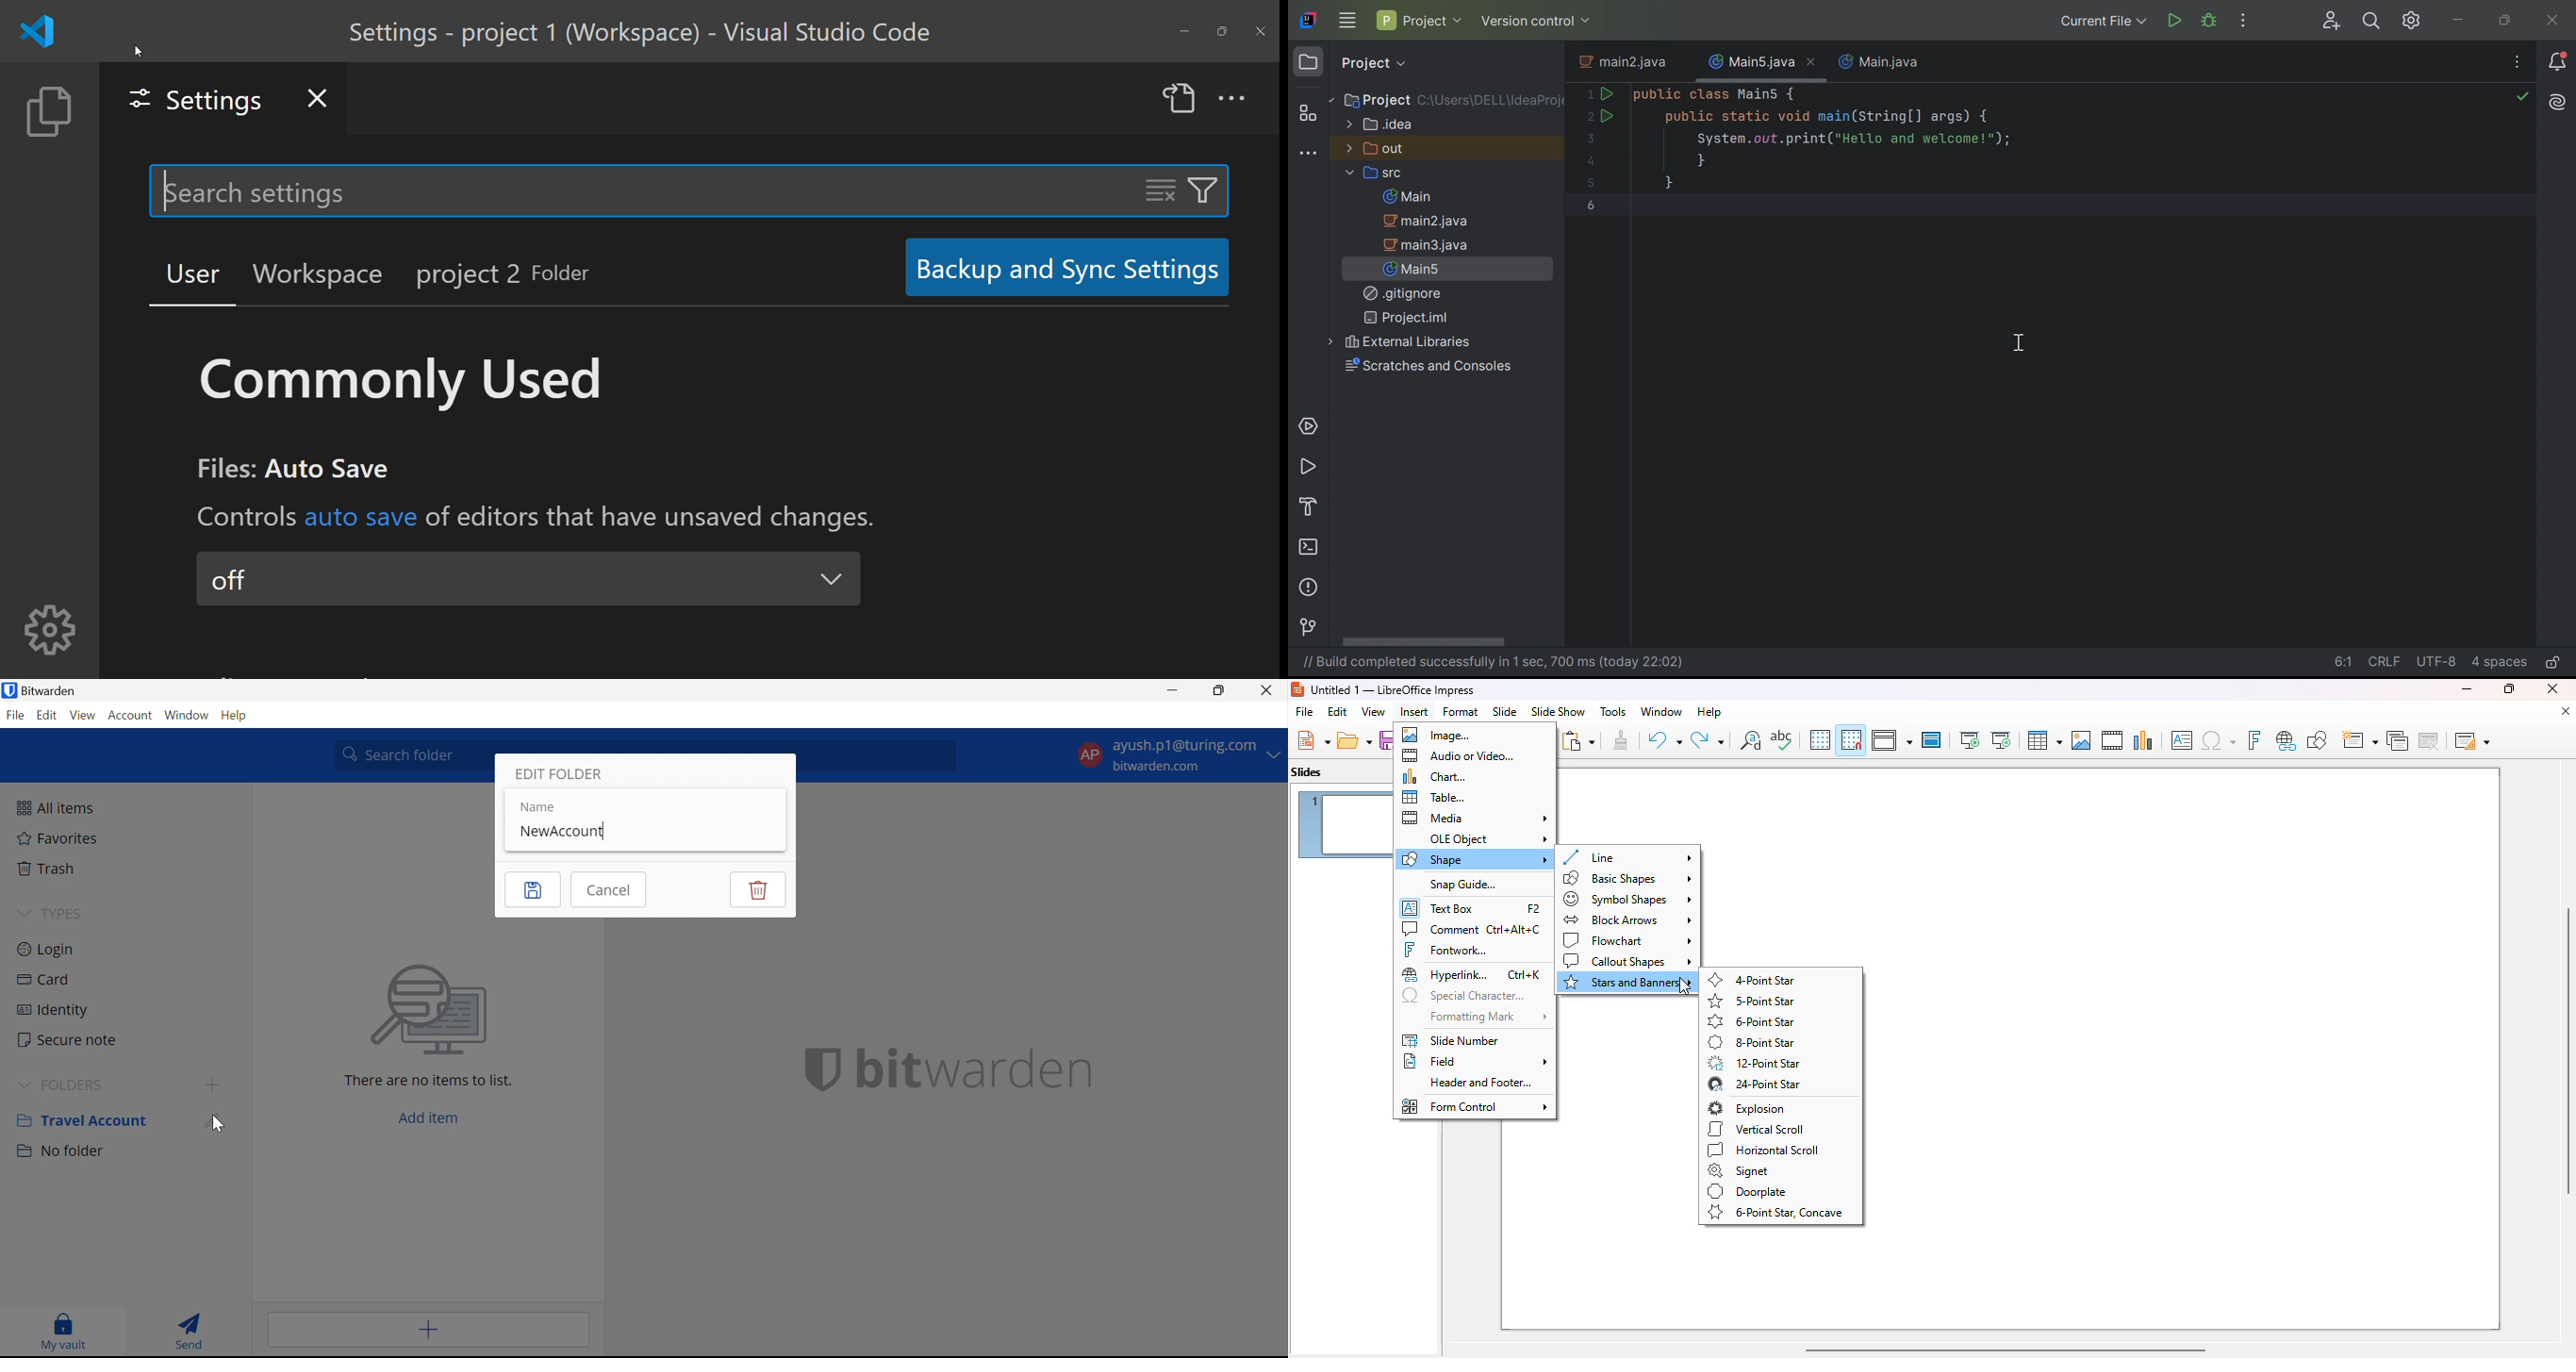  I want to click on field, so click(1476, 1062).